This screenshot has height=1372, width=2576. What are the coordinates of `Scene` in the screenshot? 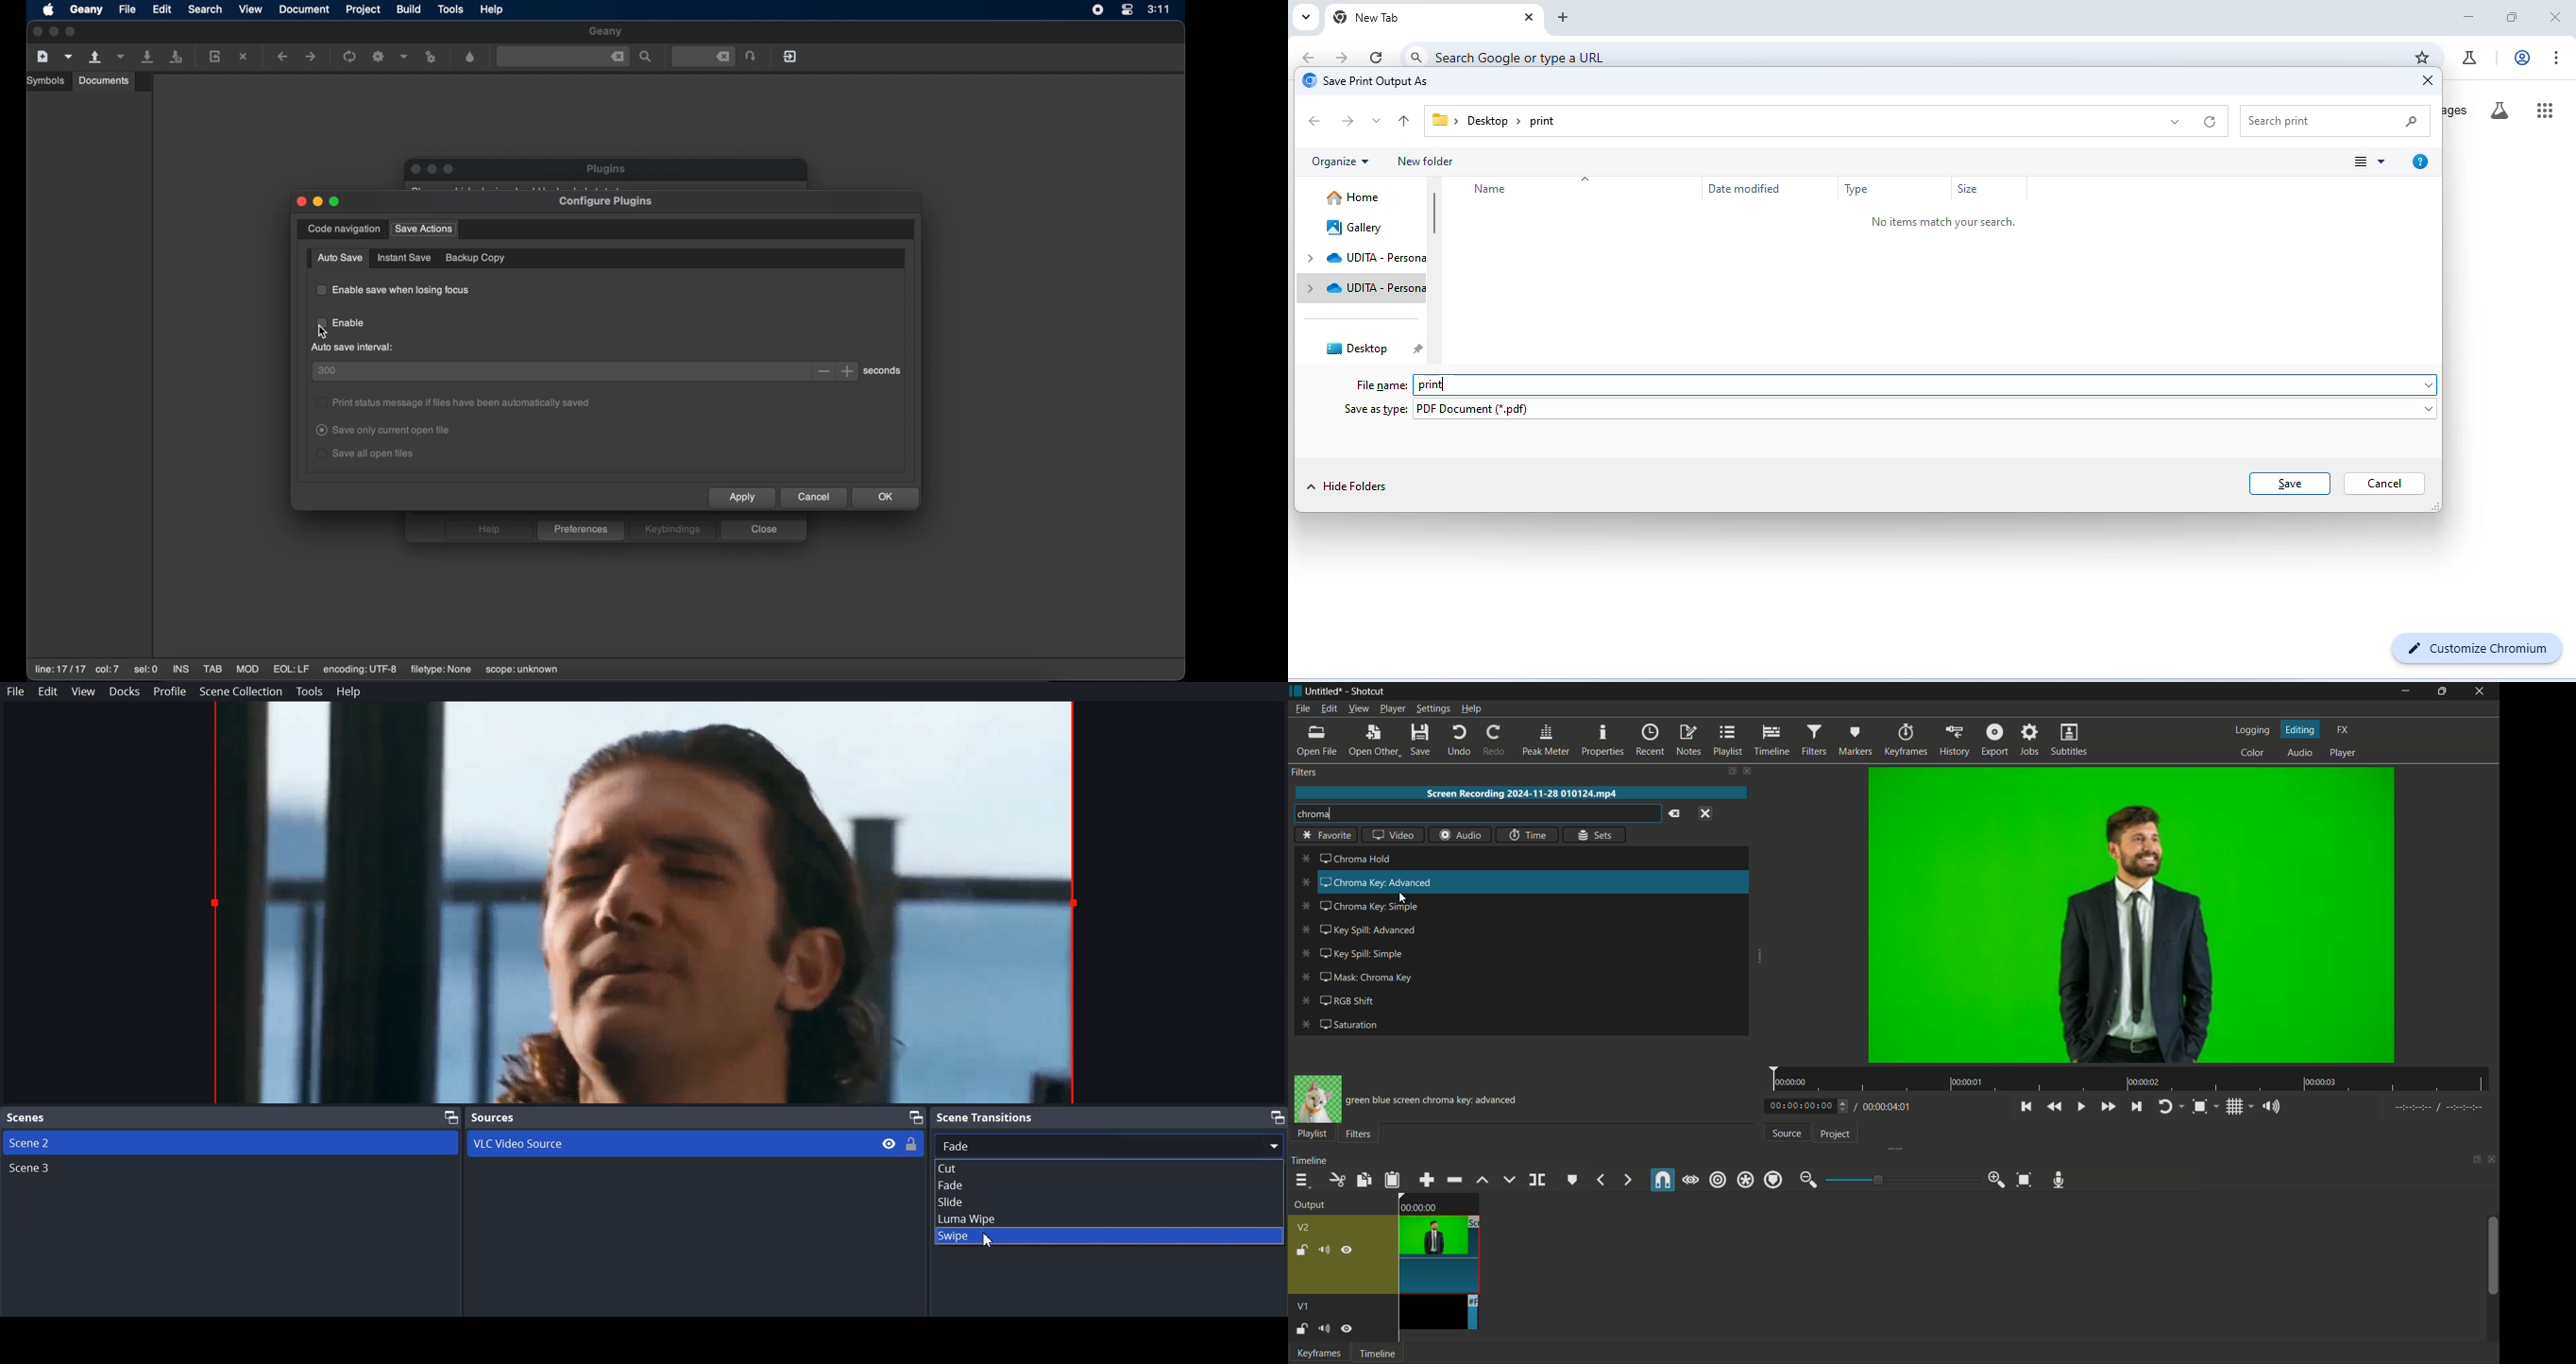 It's located at (231, 1118).